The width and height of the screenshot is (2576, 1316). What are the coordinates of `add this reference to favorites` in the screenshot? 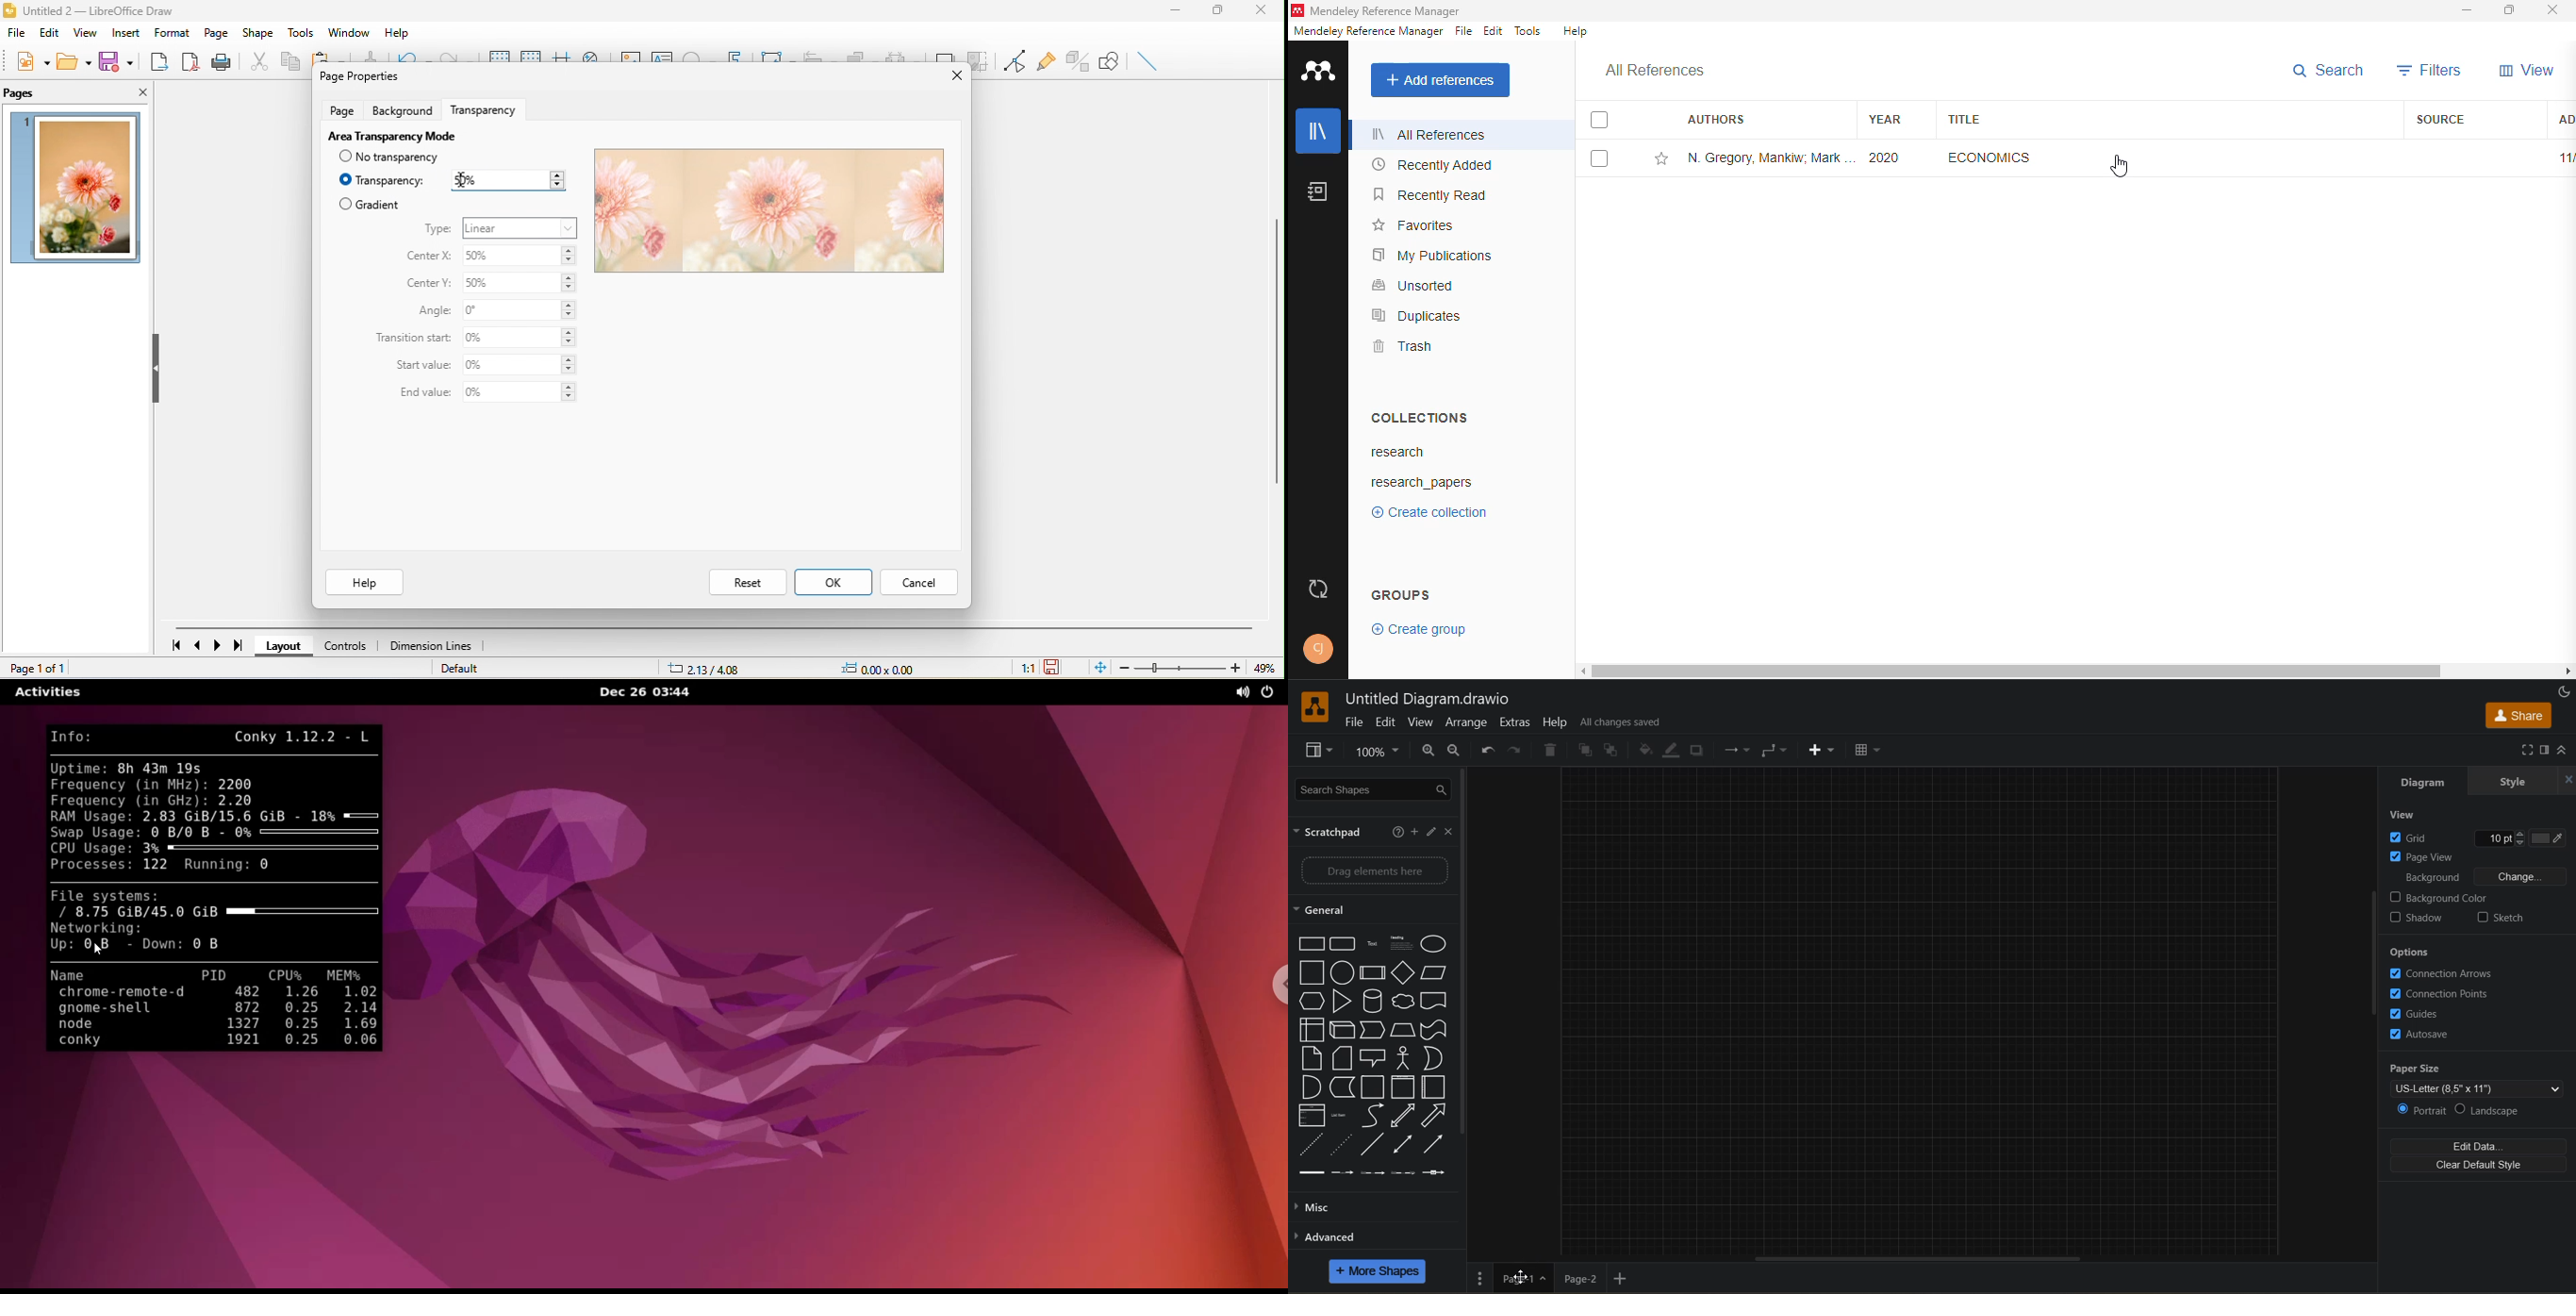 It's located at (1661, 158).